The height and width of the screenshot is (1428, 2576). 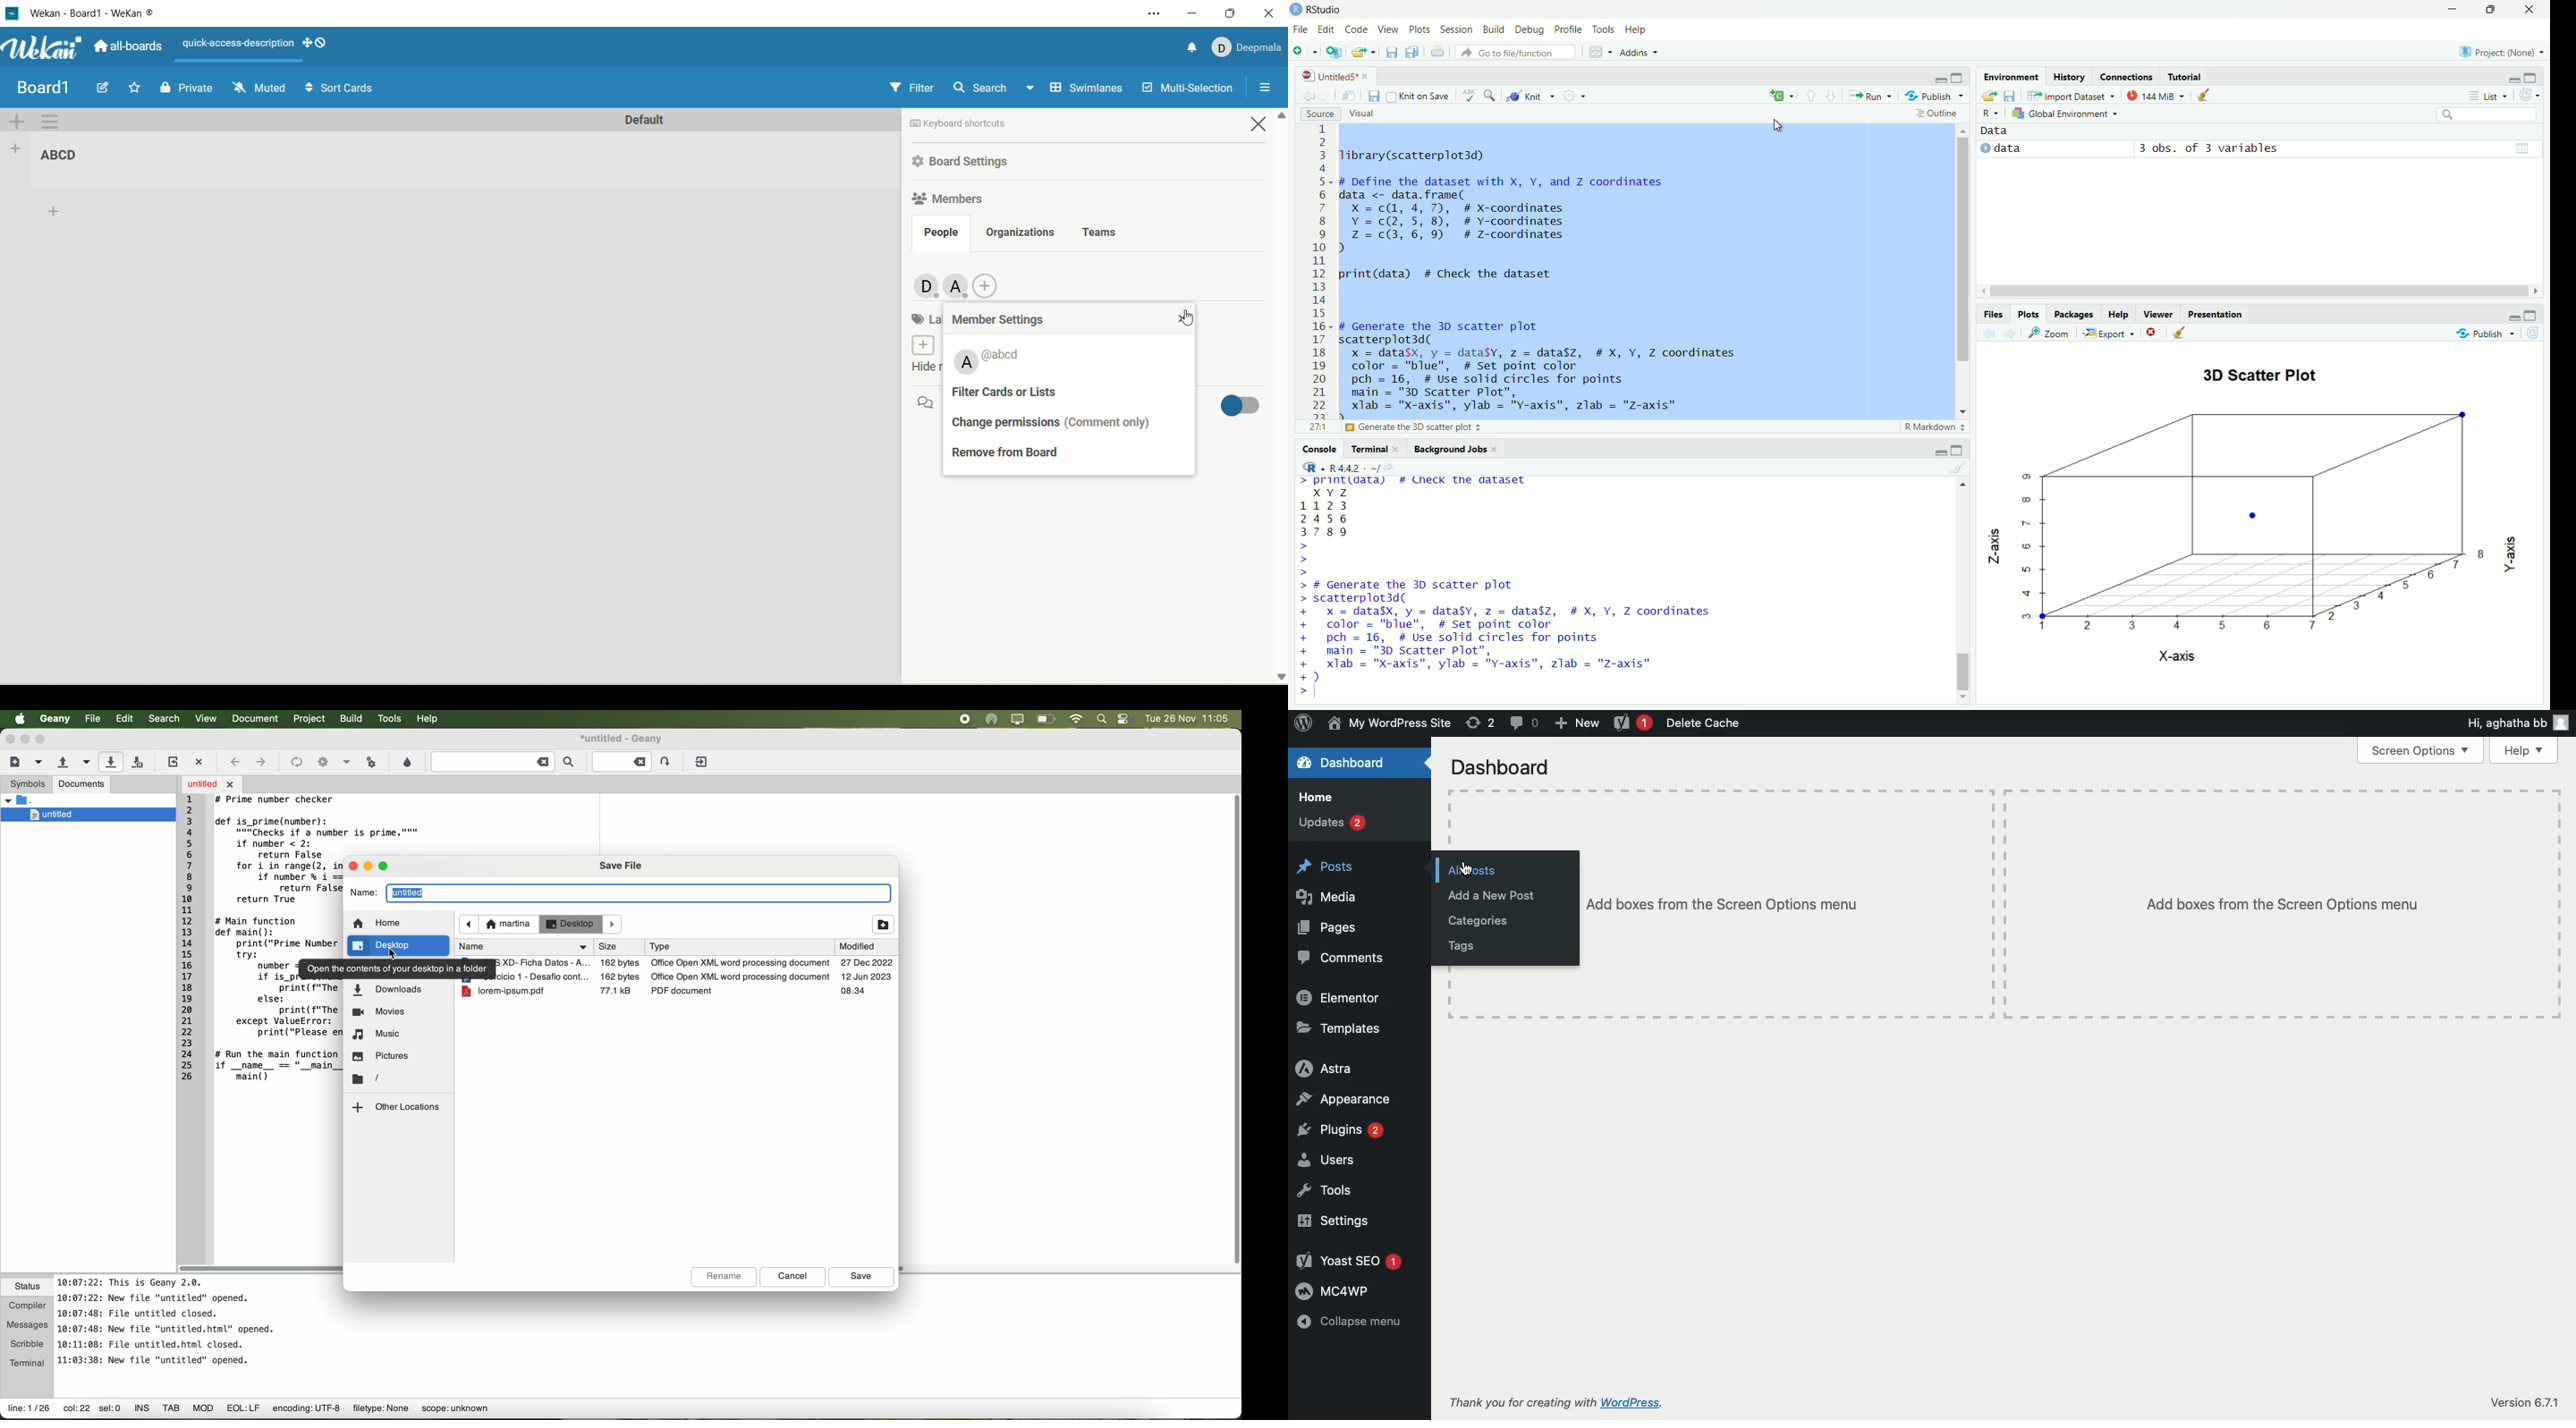 I want to click on Comments, so click(x=1343, y=958).